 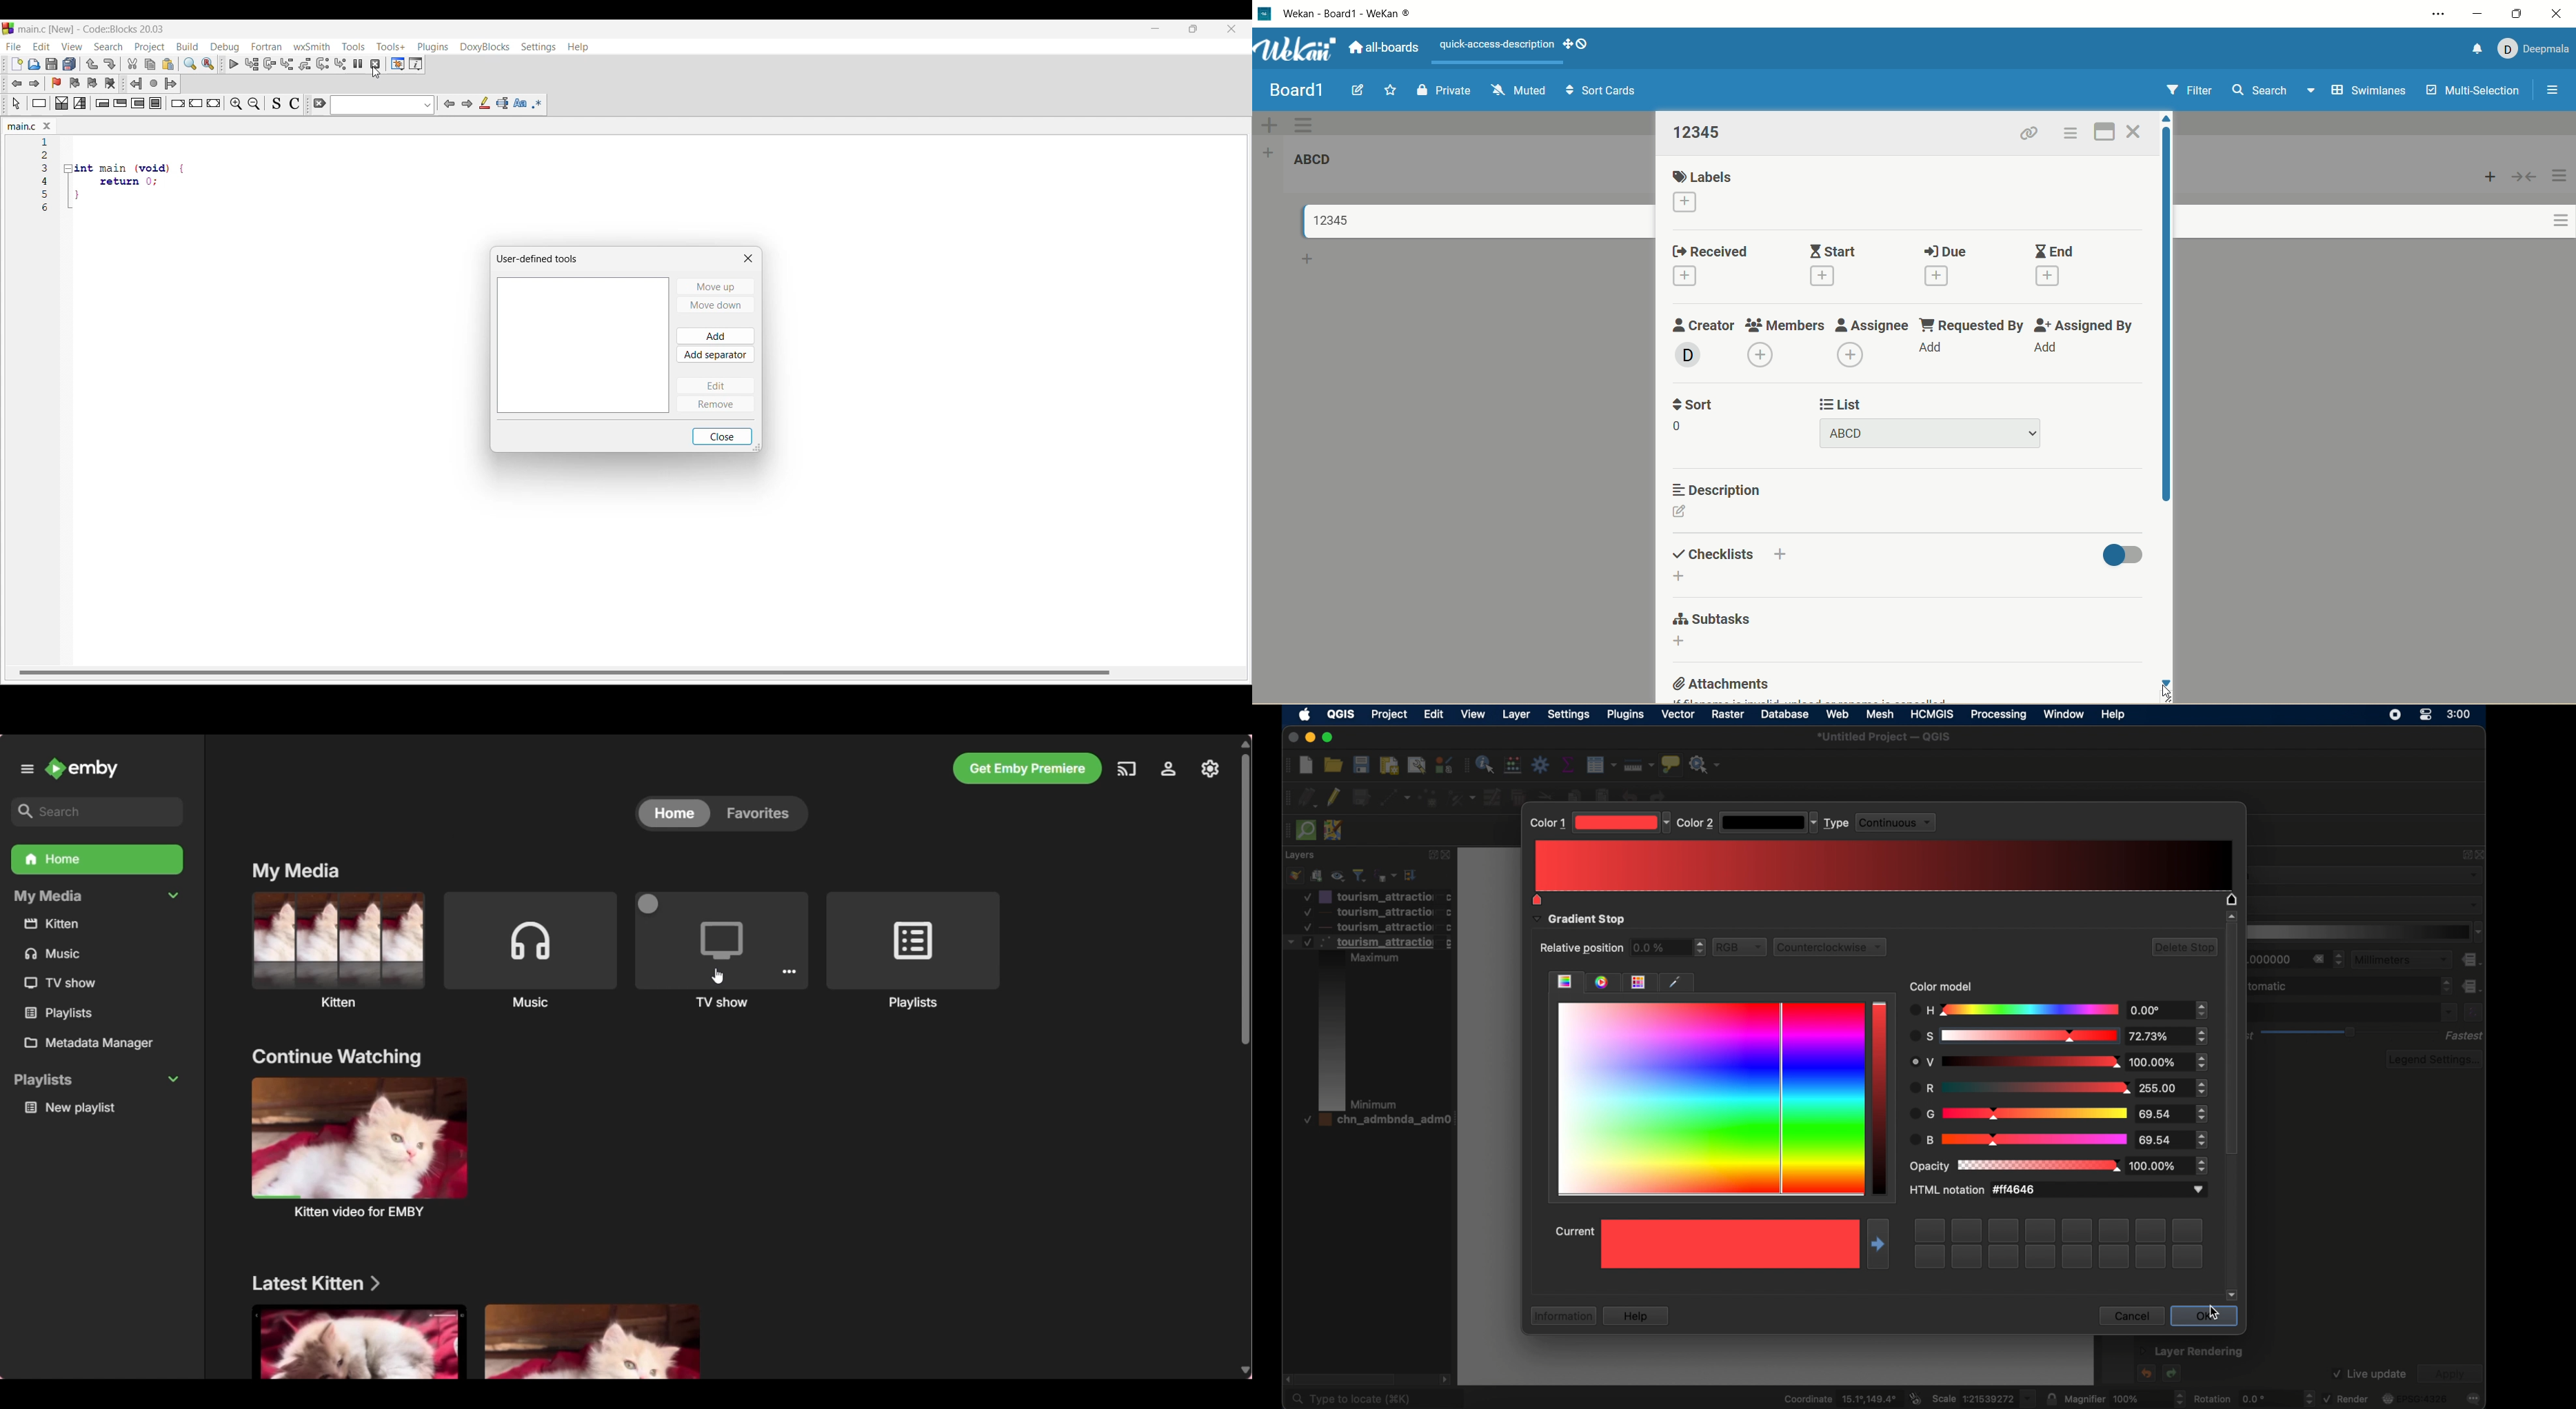 What do you see at coordinates (2192, 1352) in the screenshot?
I see `layer rendering` at bounding box center [2192, 1352].